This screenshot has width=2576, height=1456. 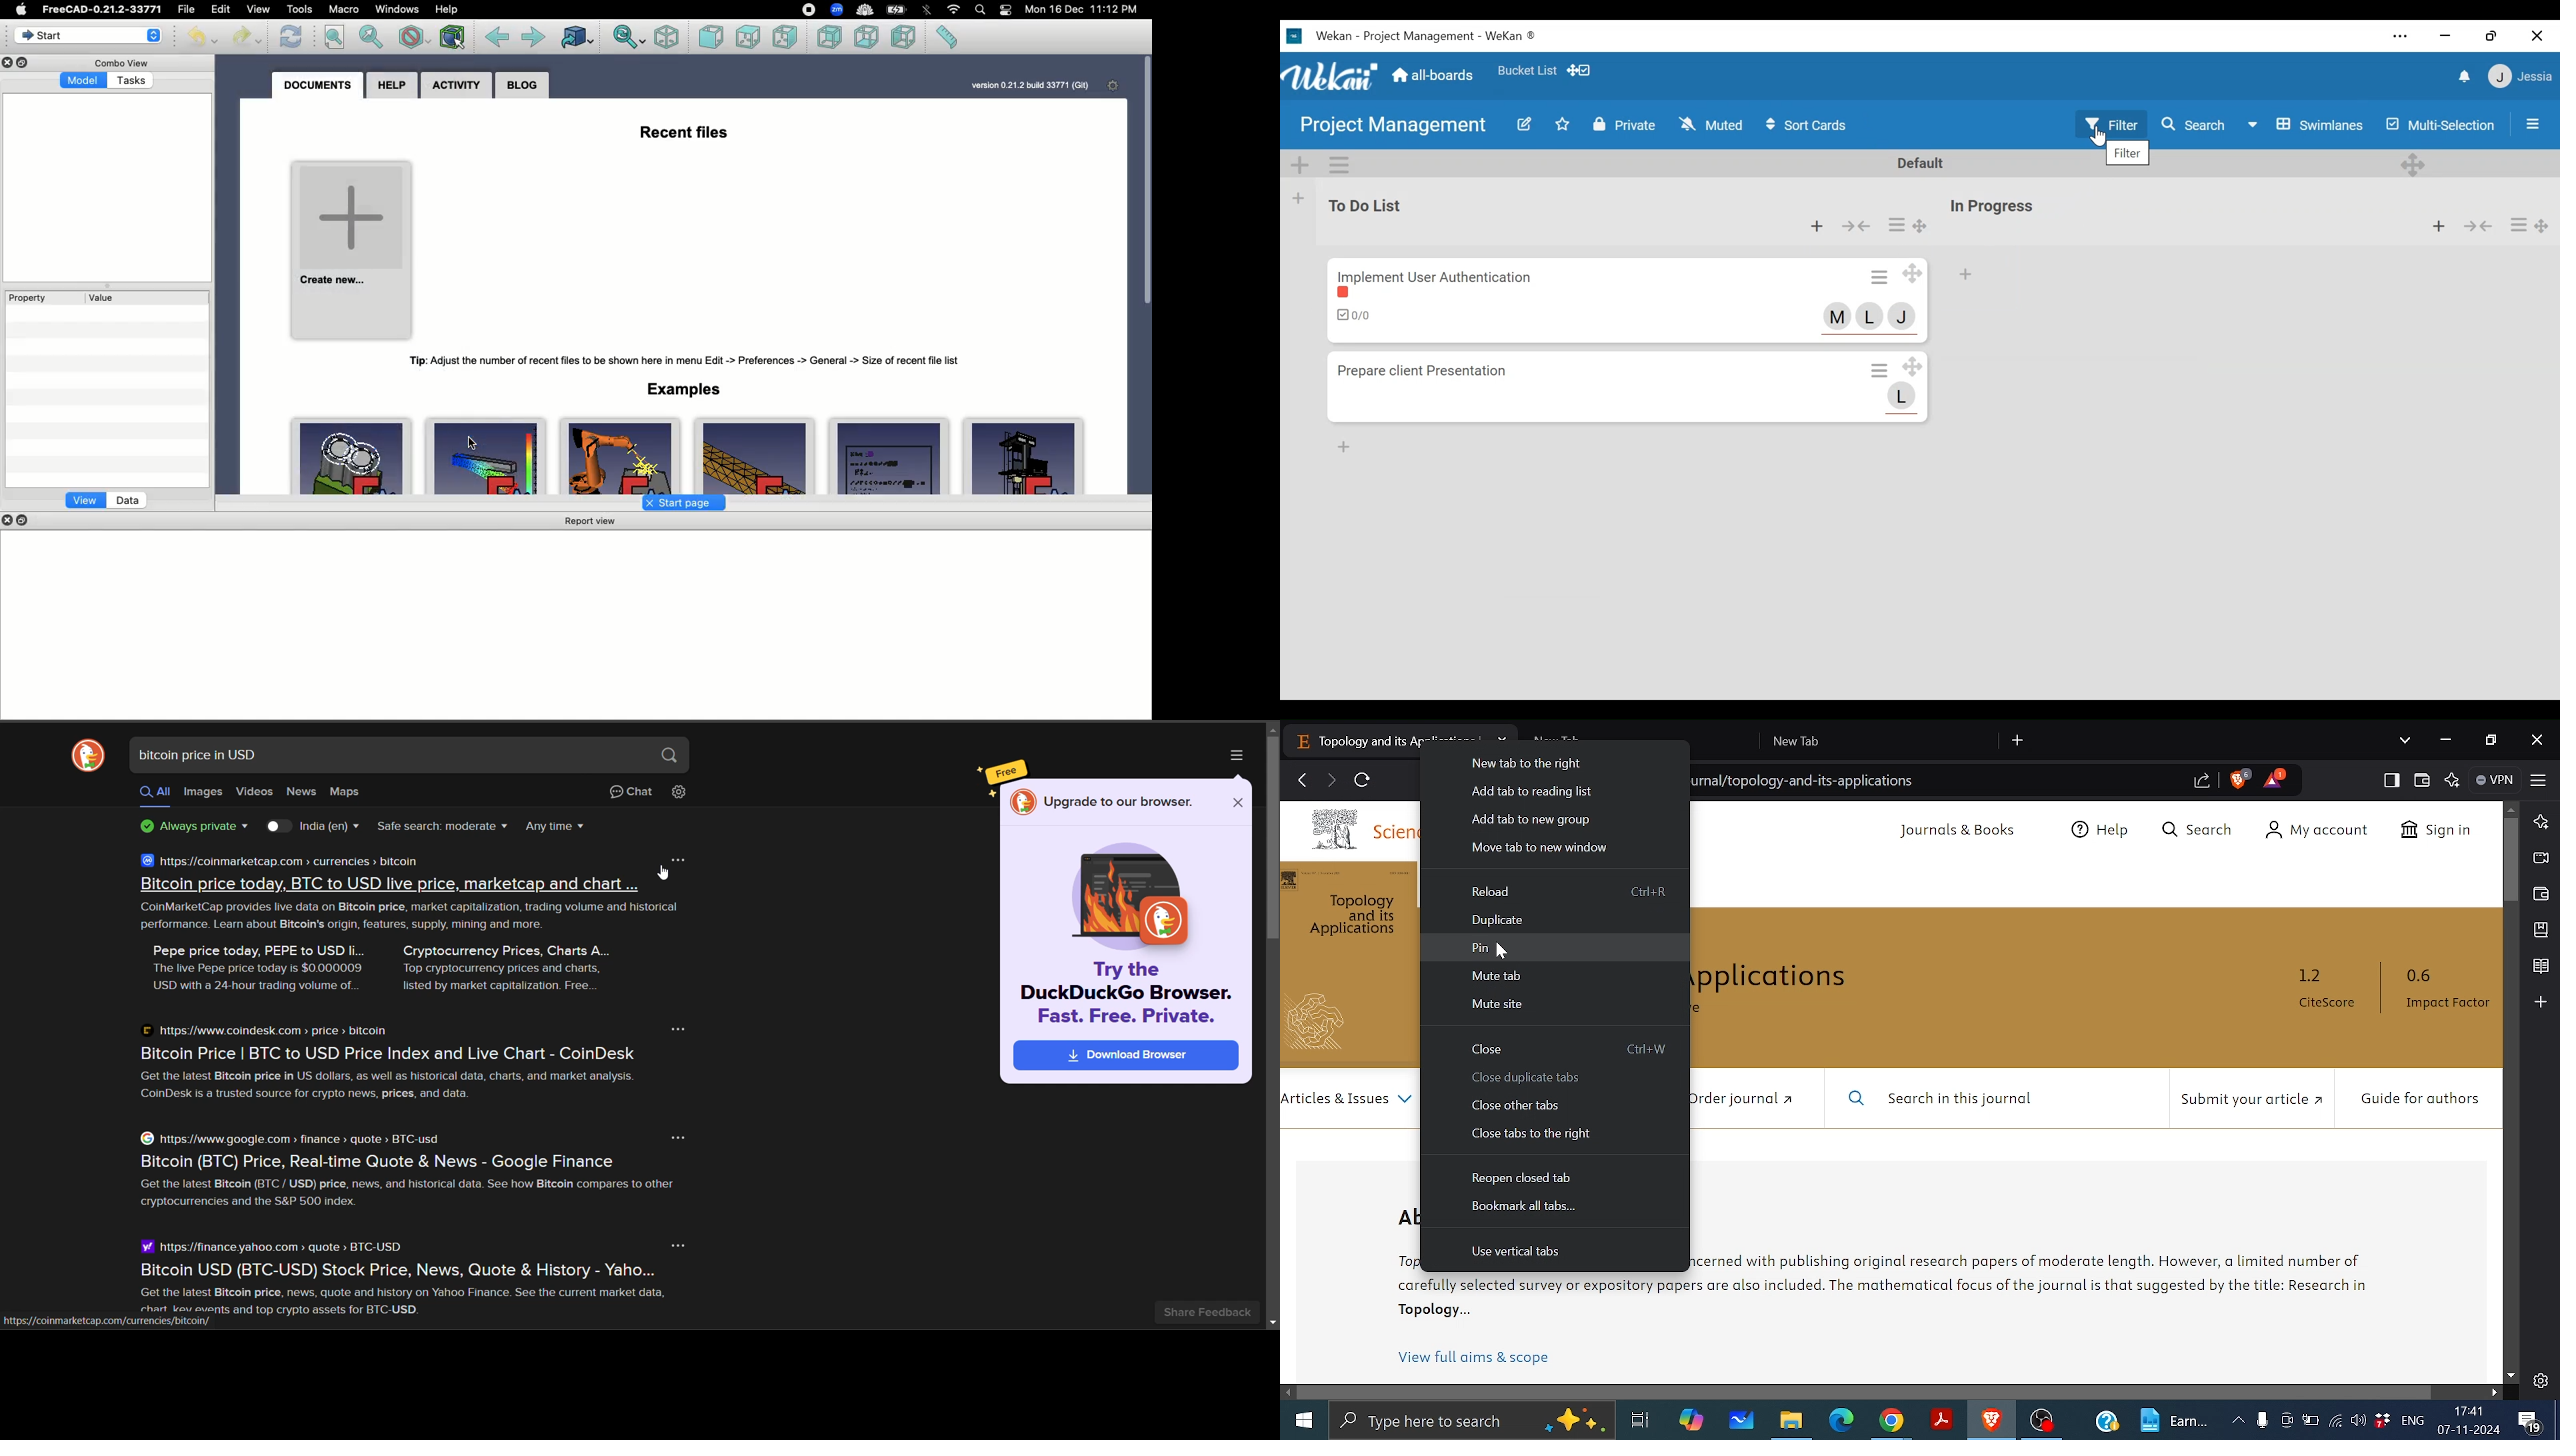 What do you see at coordinates (2042, 1422) in the screenshot?
I see `OBS studio` at bounding box center [2042, 1422].